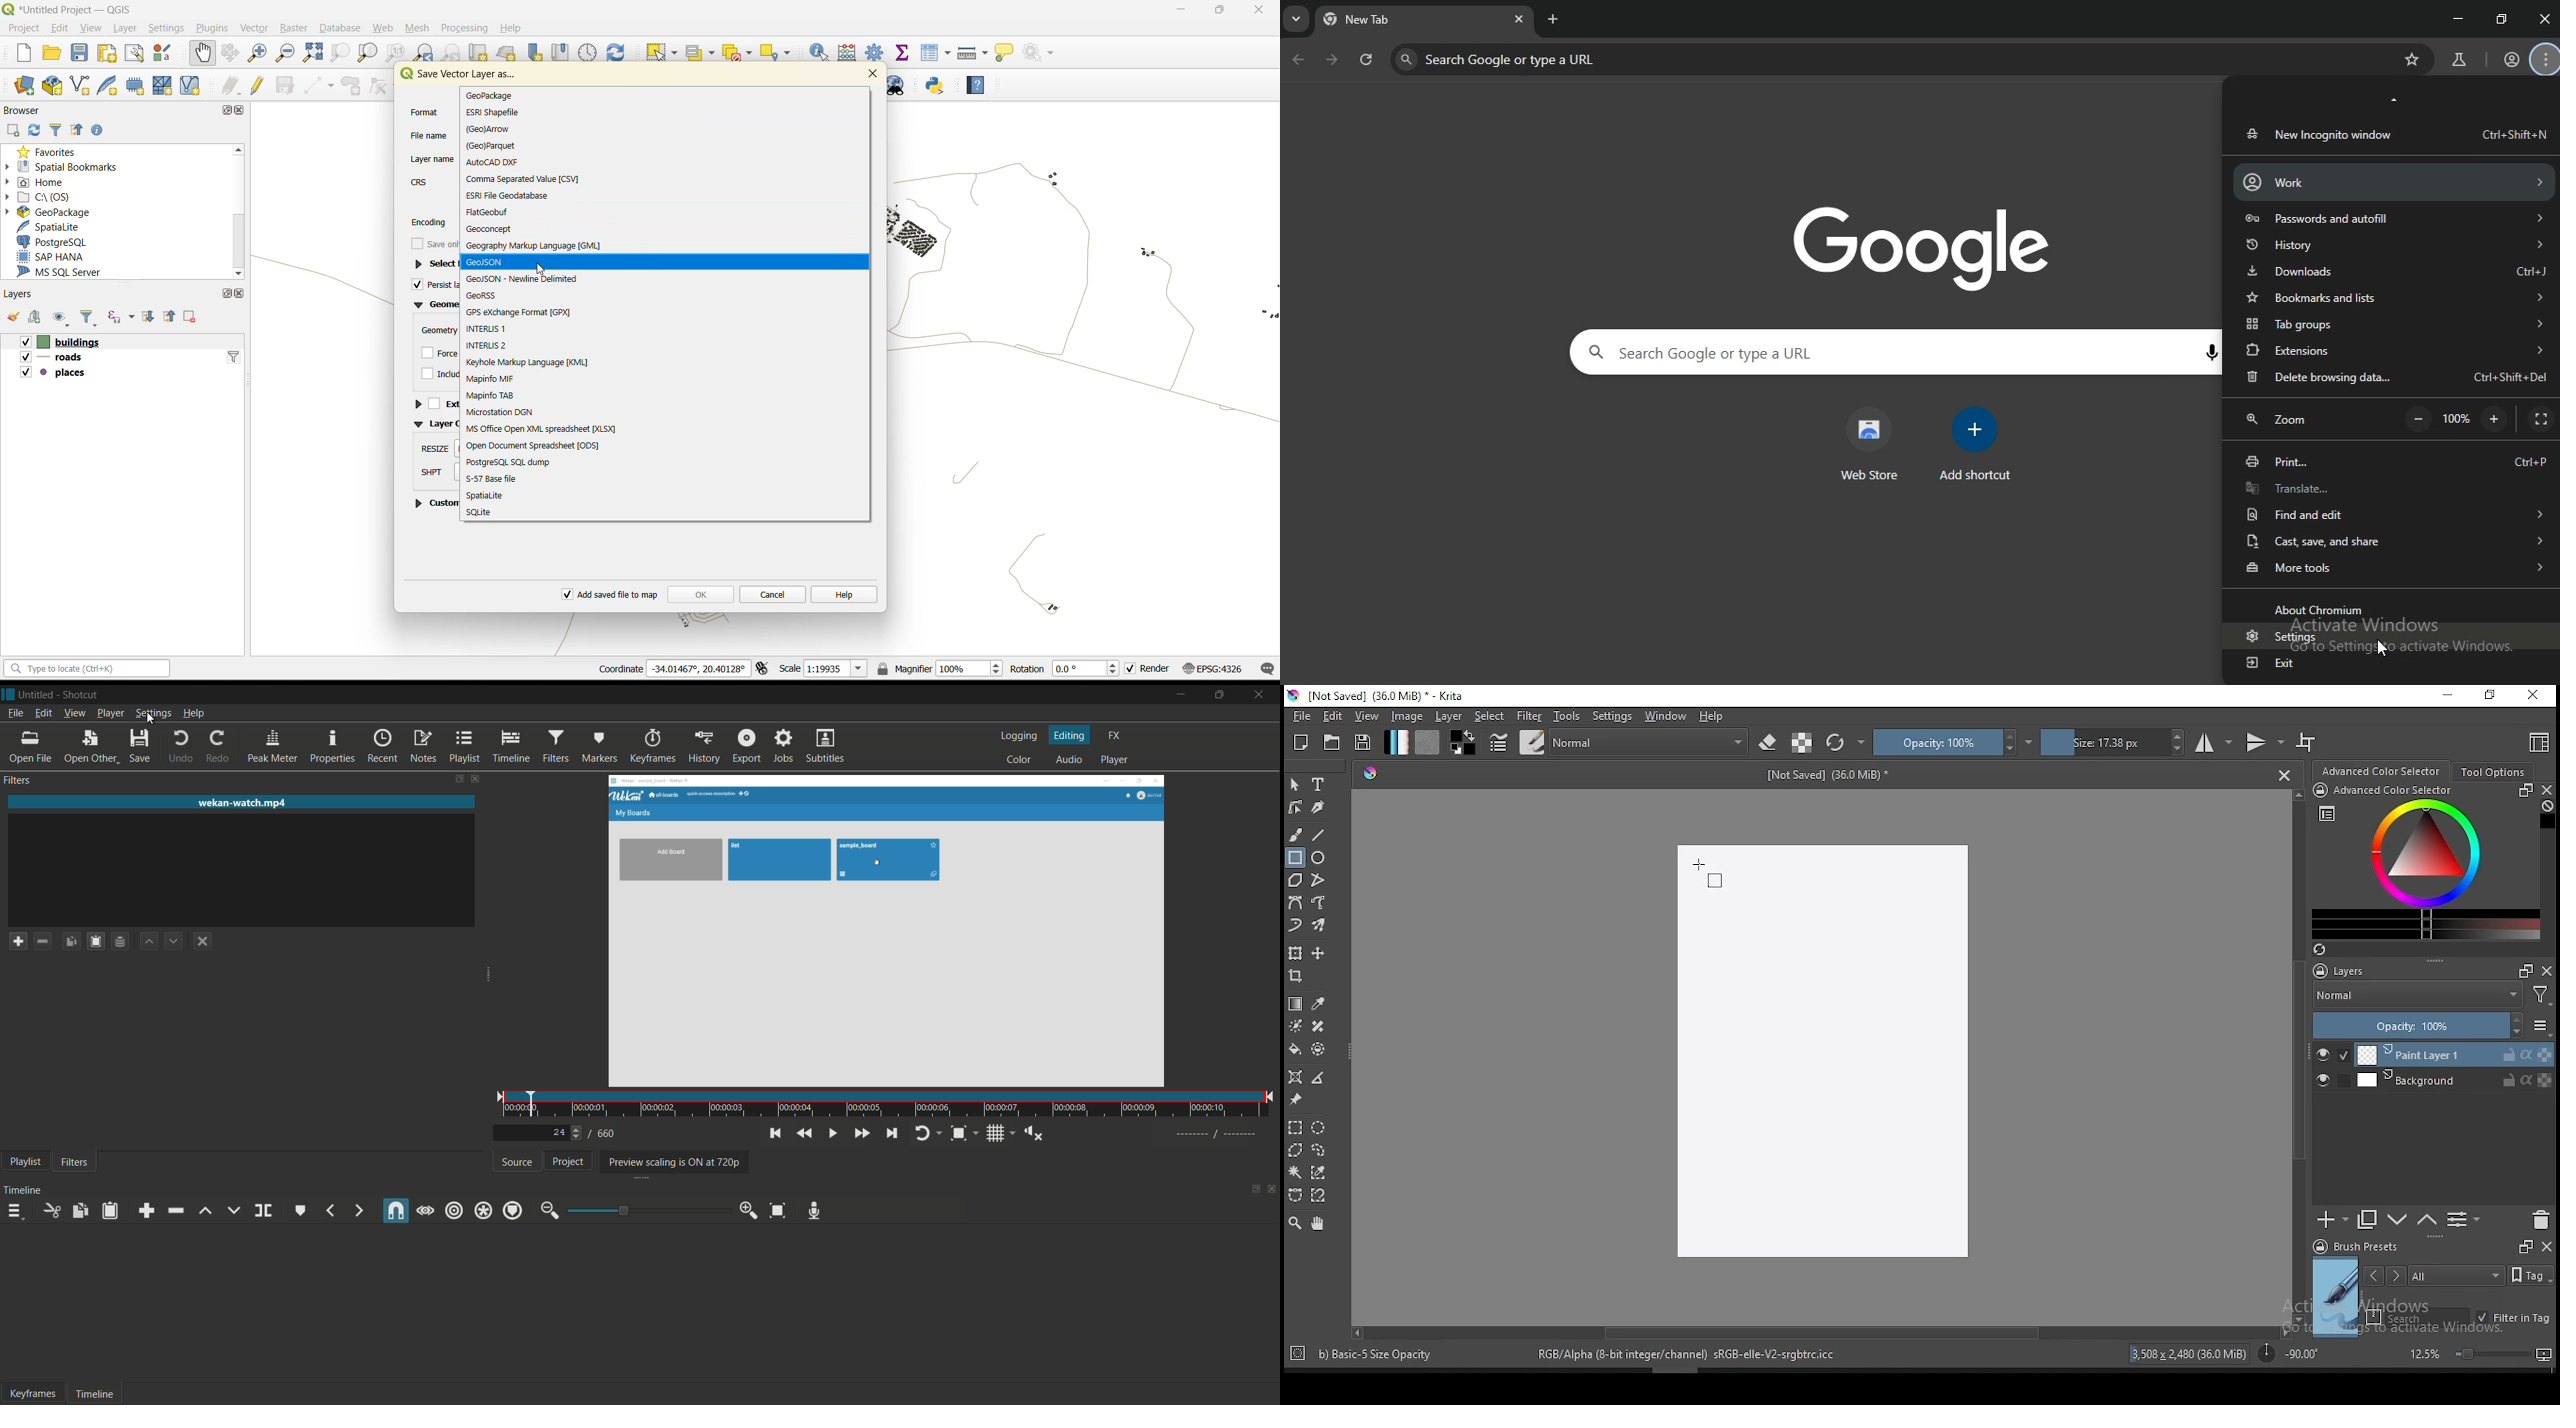 This screenshot has height=1428, width=2576. Describe the element at coordinates (1295, 952) in the screenshot. I see `transform a layer or a selection` at that location.